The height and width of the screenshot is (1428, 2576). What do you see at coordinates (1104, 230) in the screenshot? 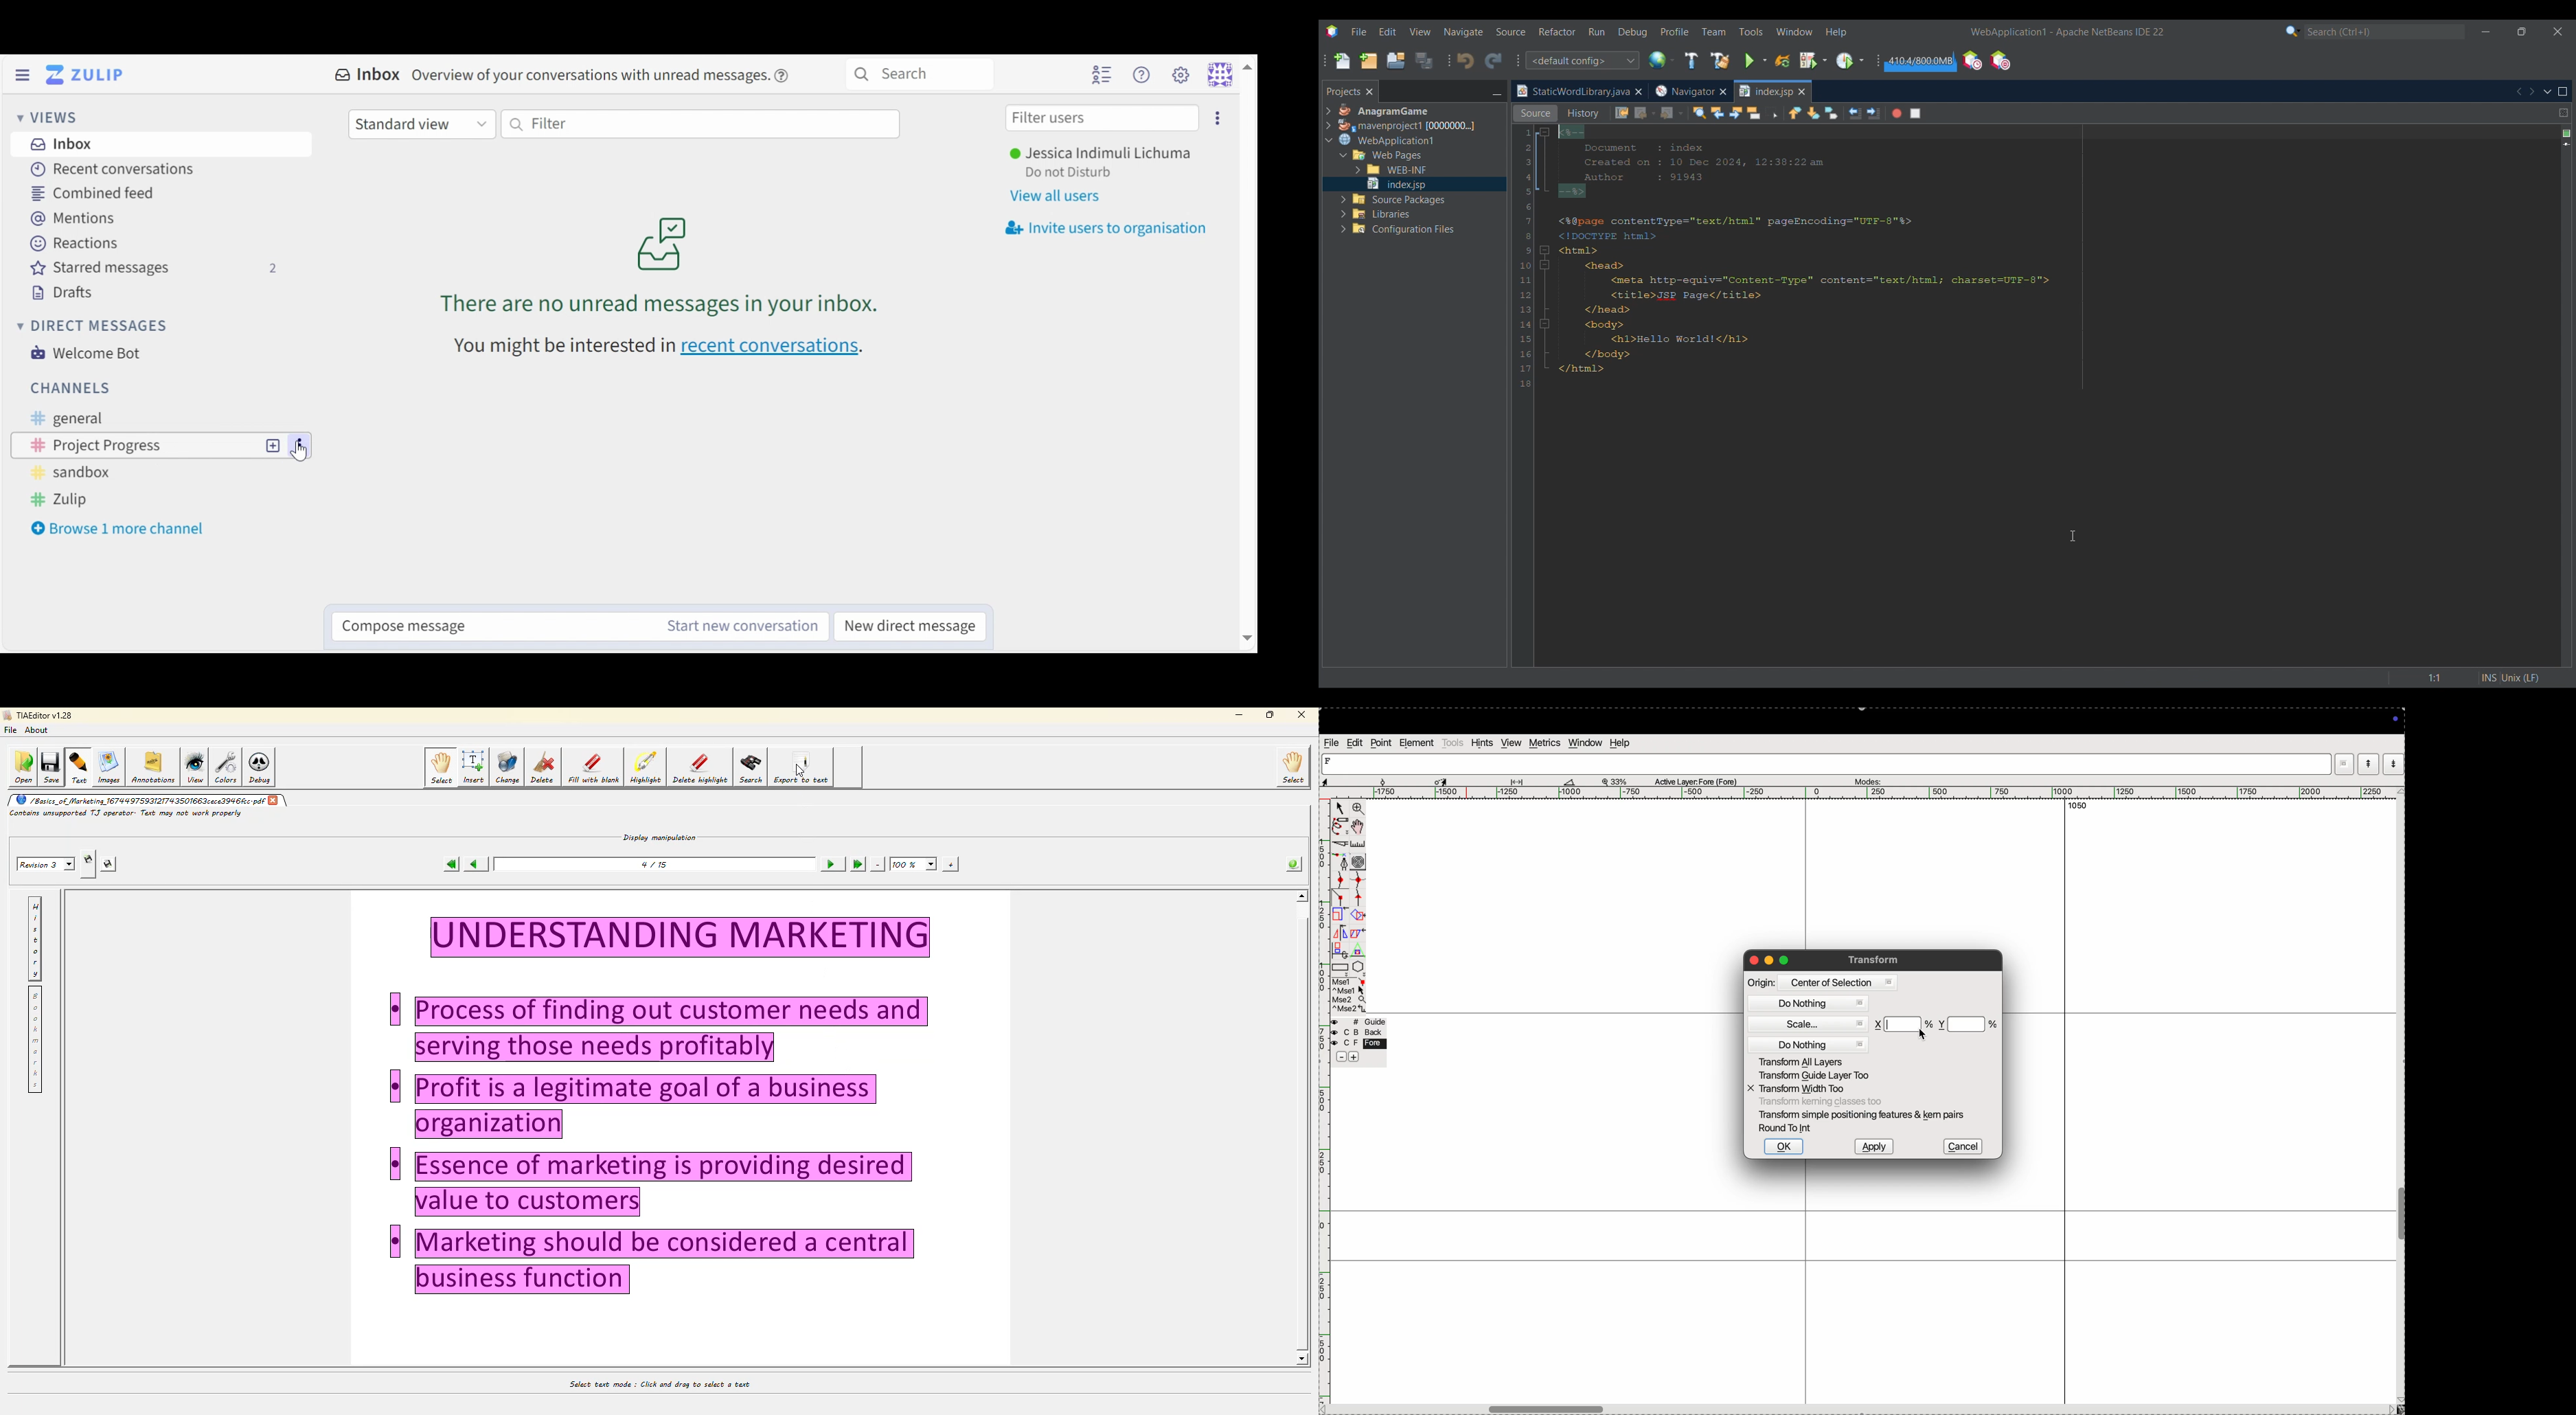
I see `Invite user to organisation` at bounding box center [1104, 230].